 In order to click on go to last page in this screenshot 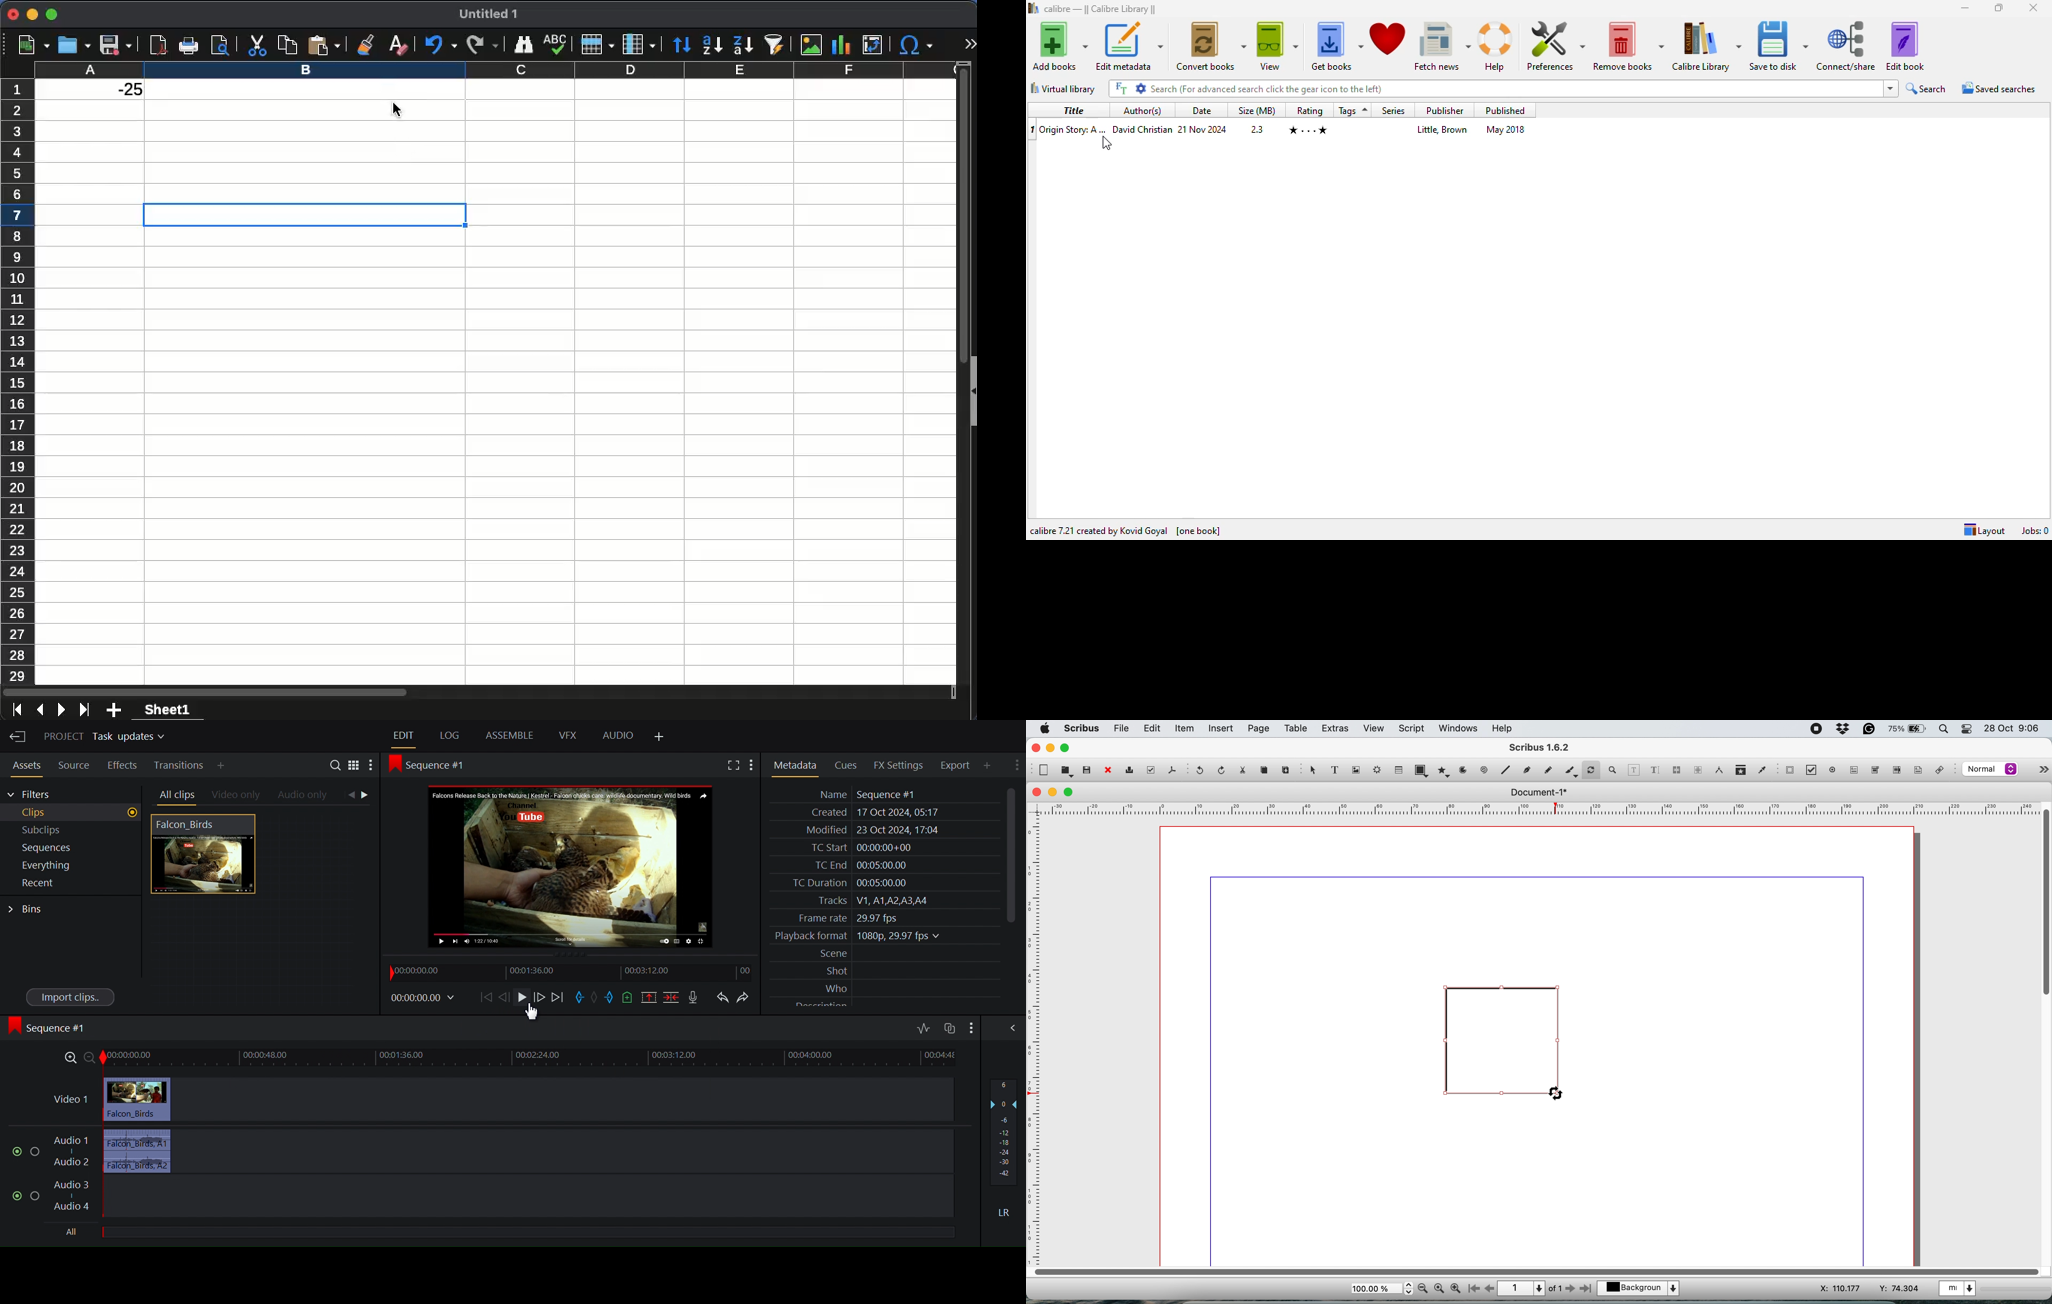, I will do `click(1587, 1290)`.